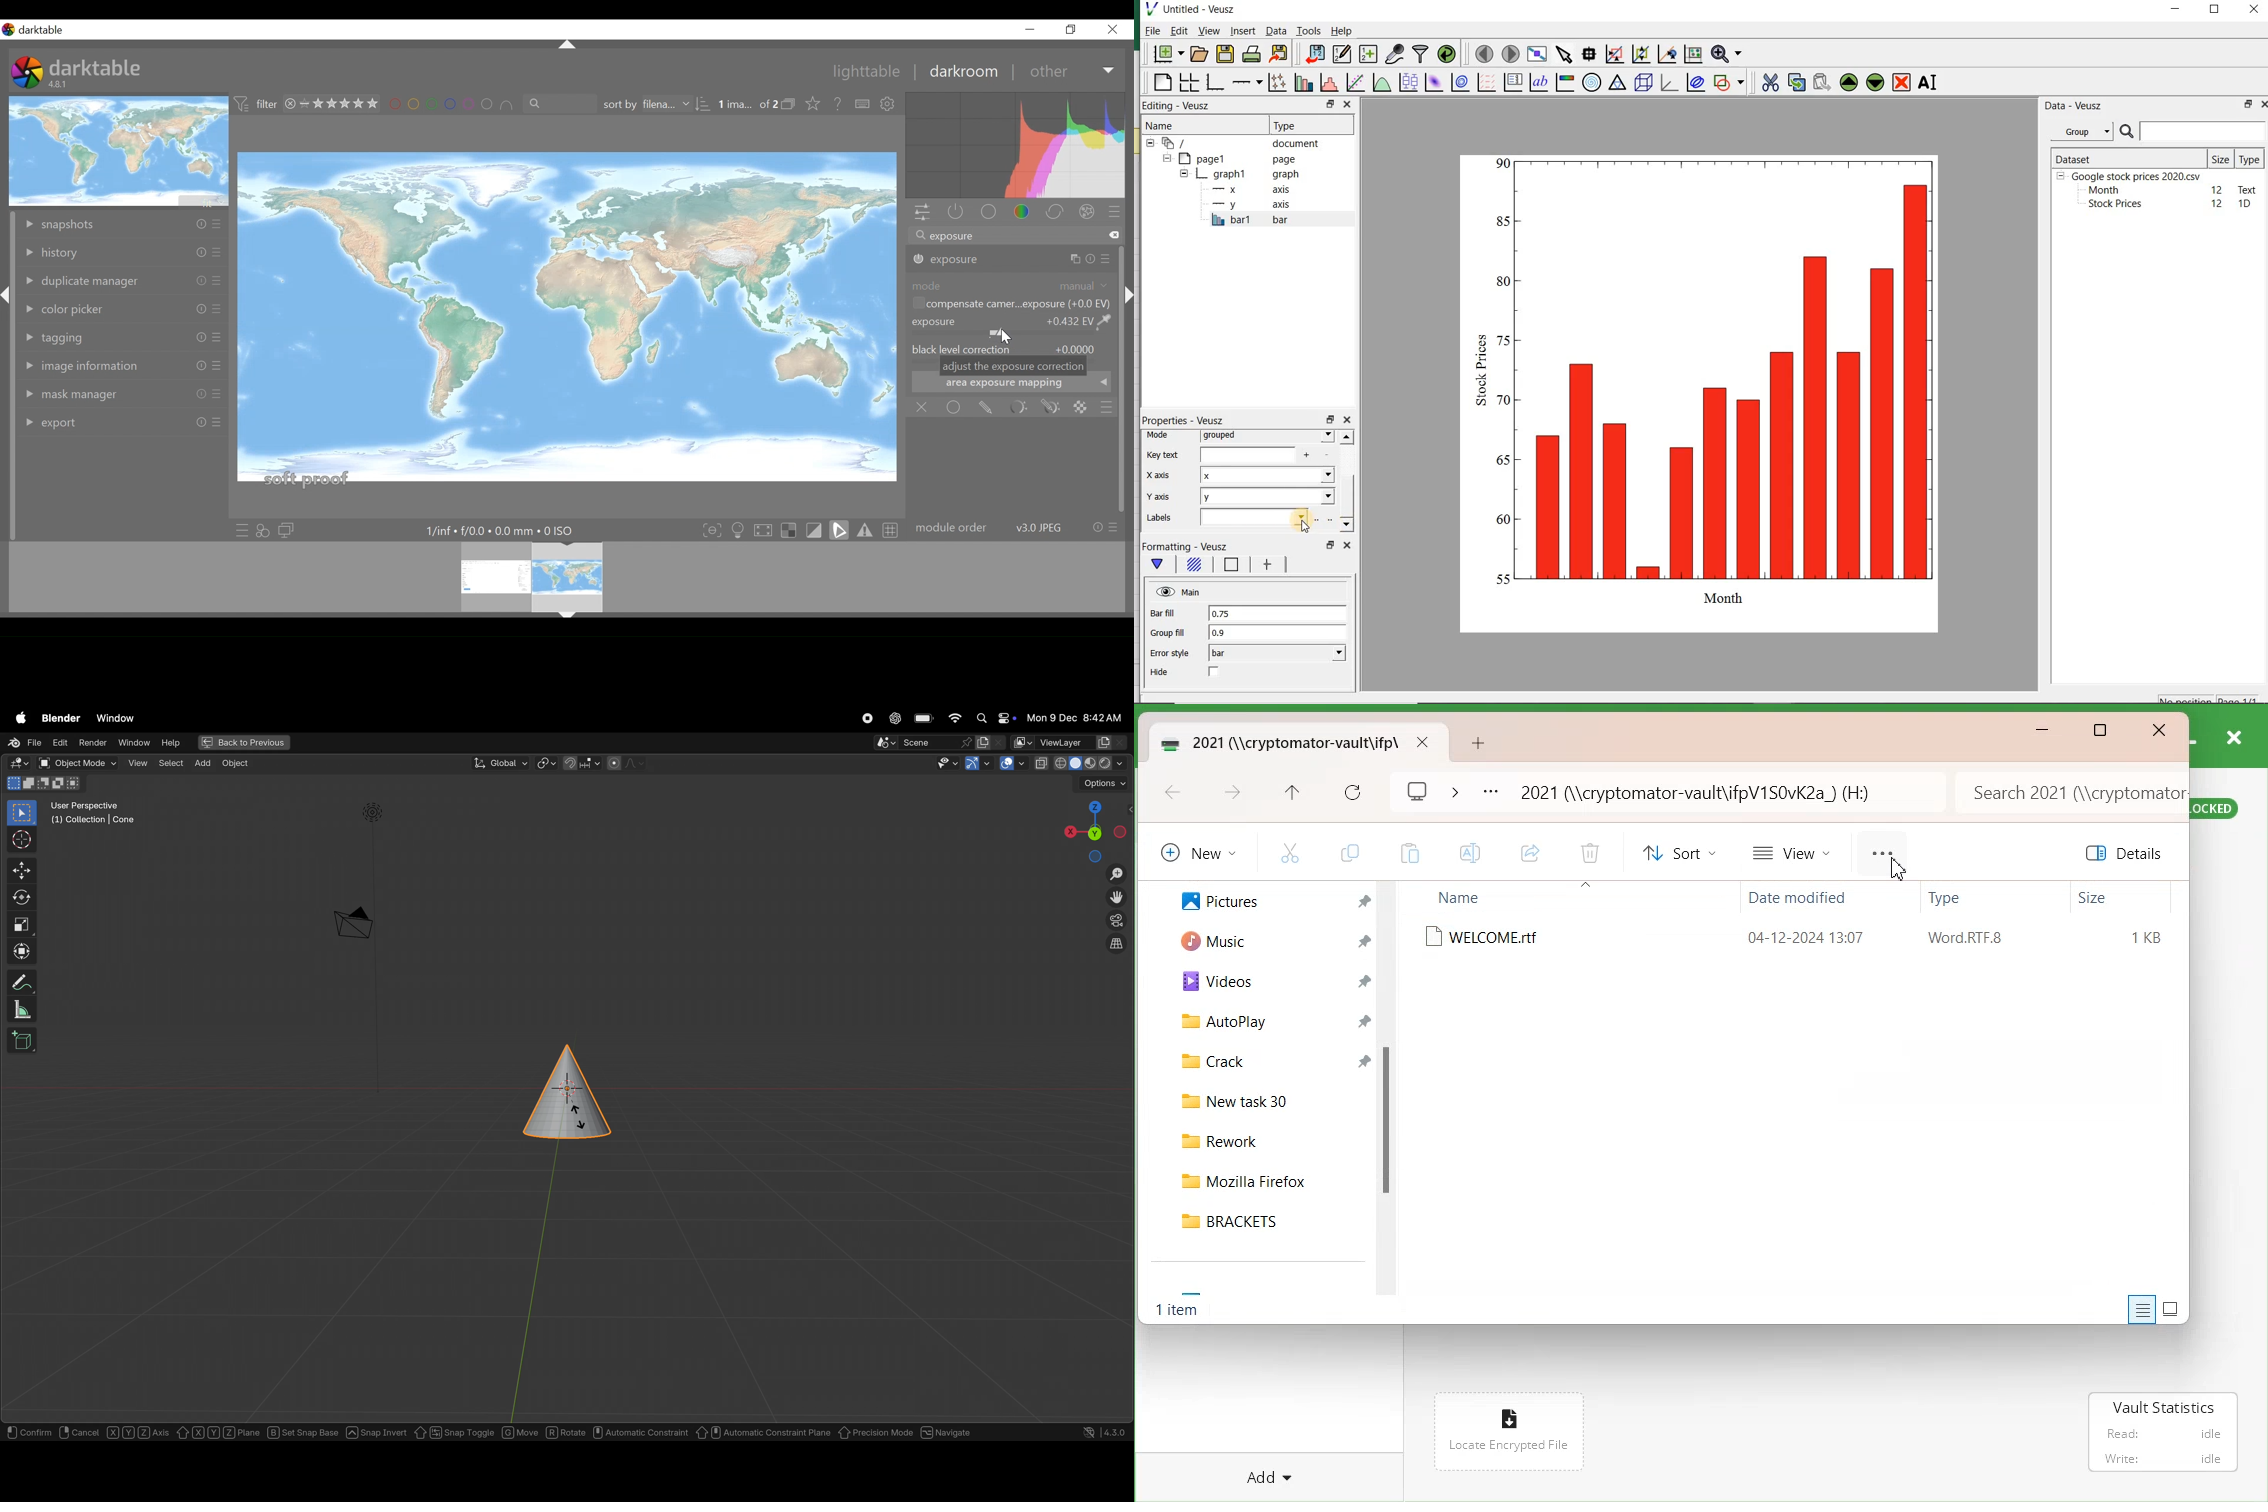 This screenshot has height=1512, width=2268. I want to click on user perspective, so click(94, 812).